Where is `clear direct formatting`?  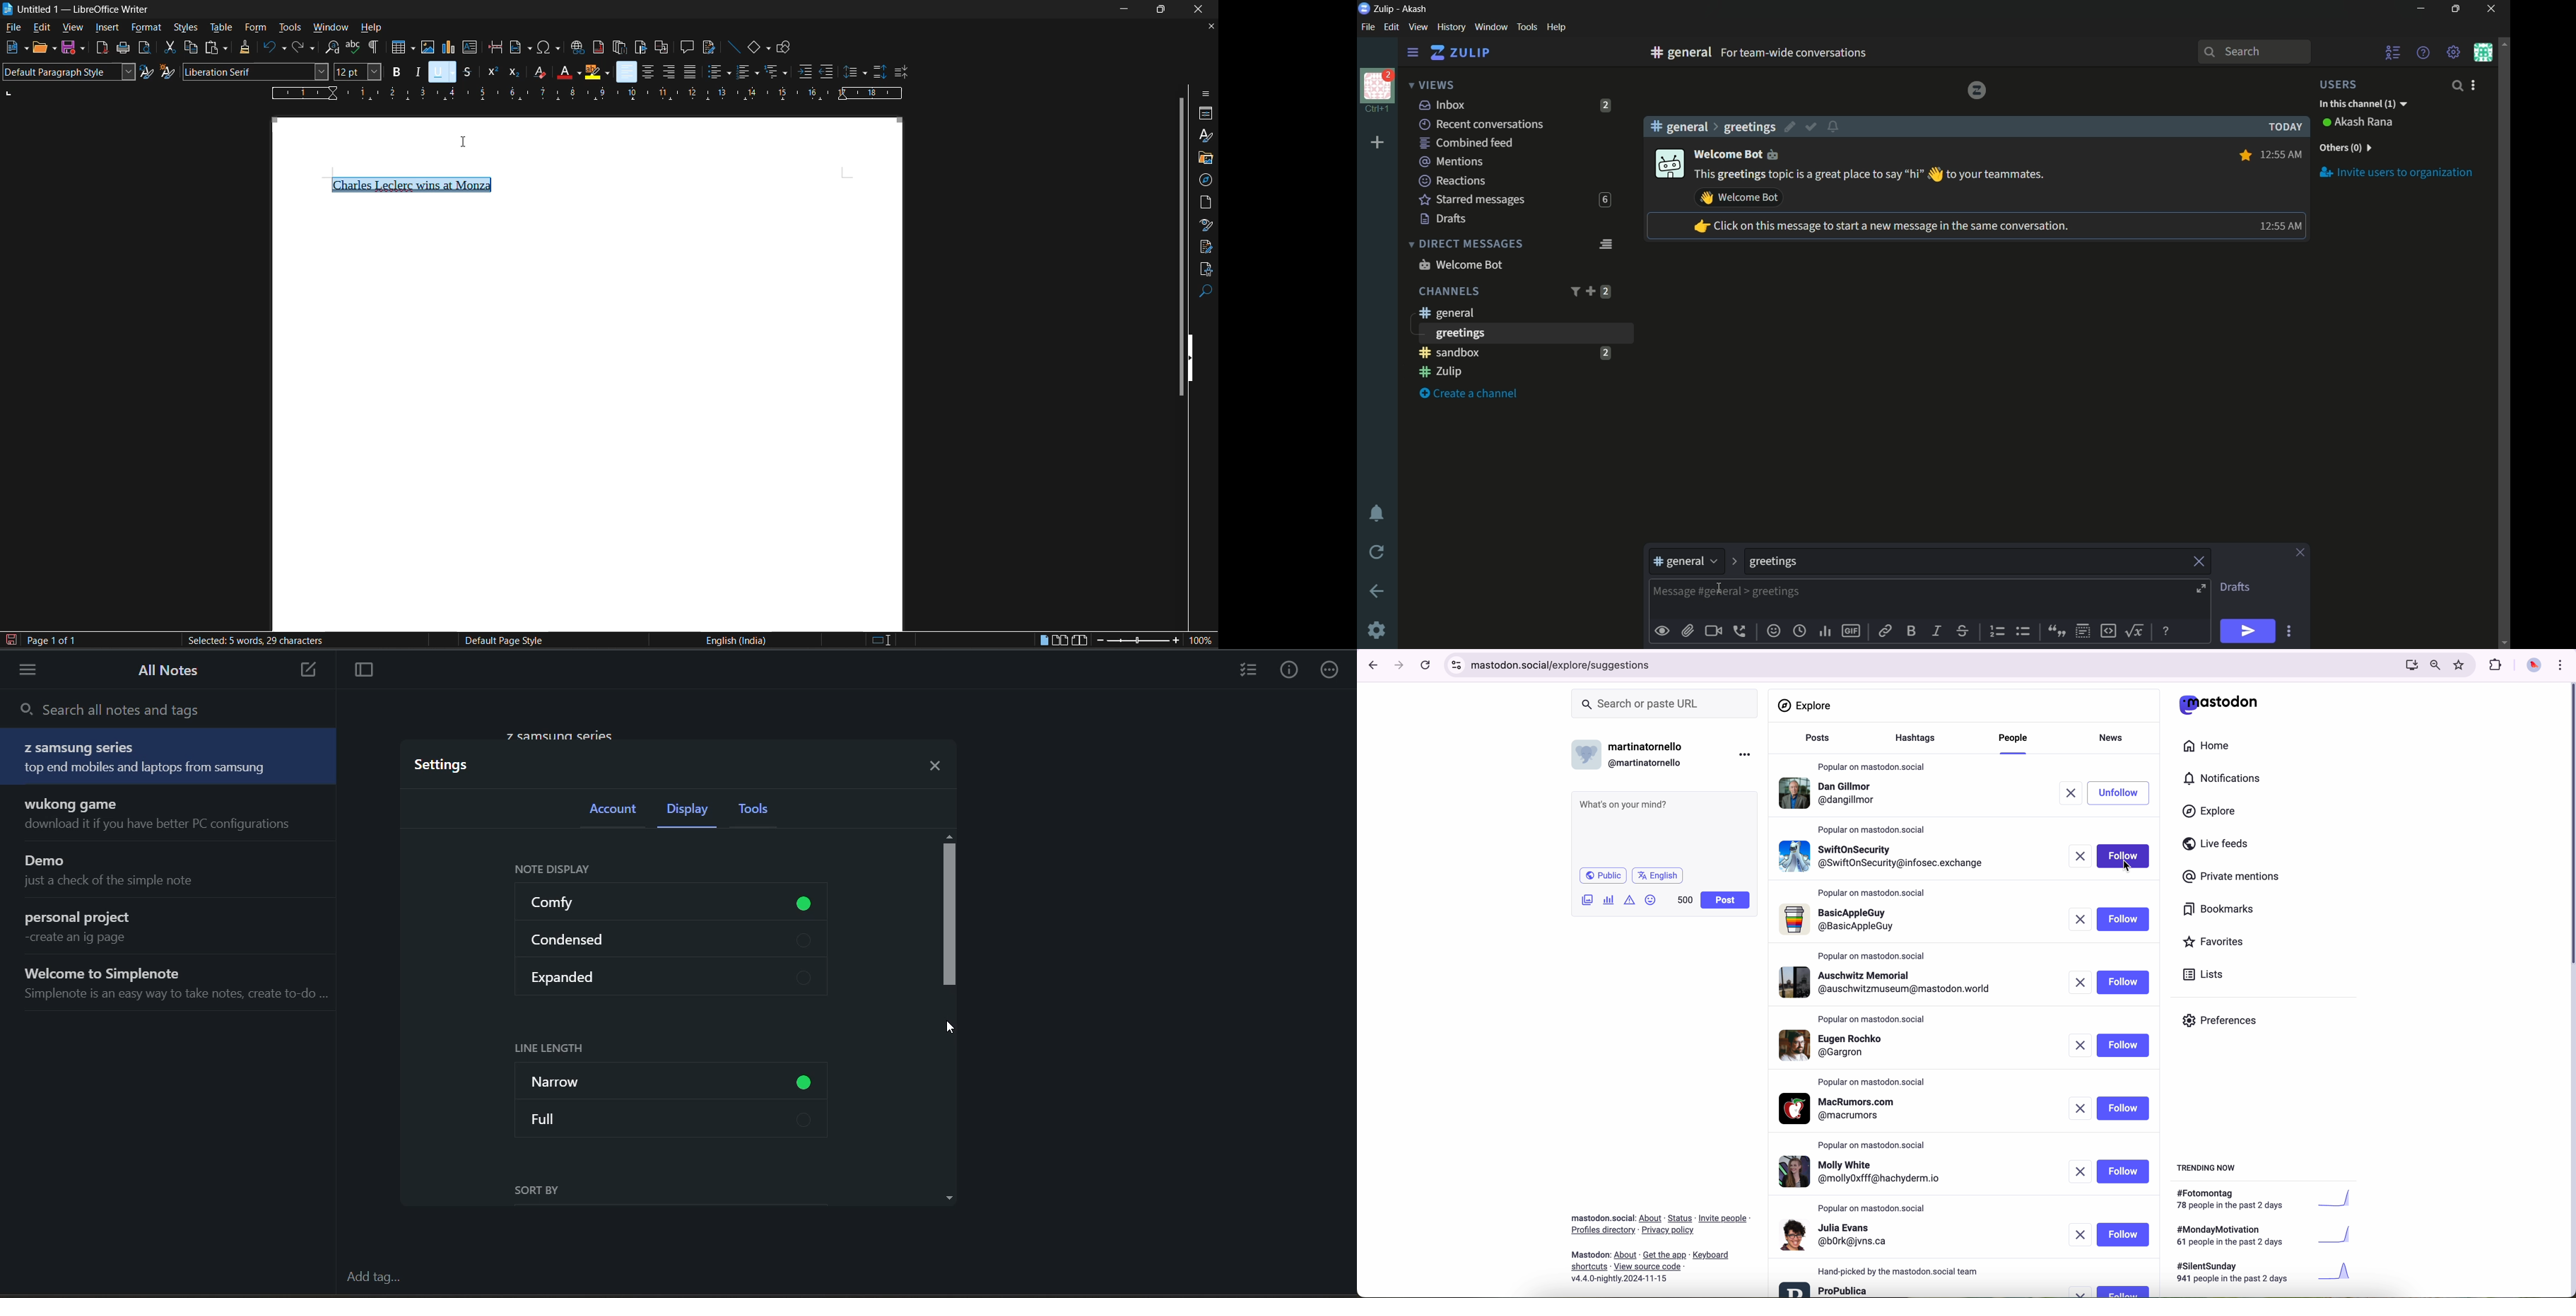
clear direct formatting is located at coordinates (537, 71).